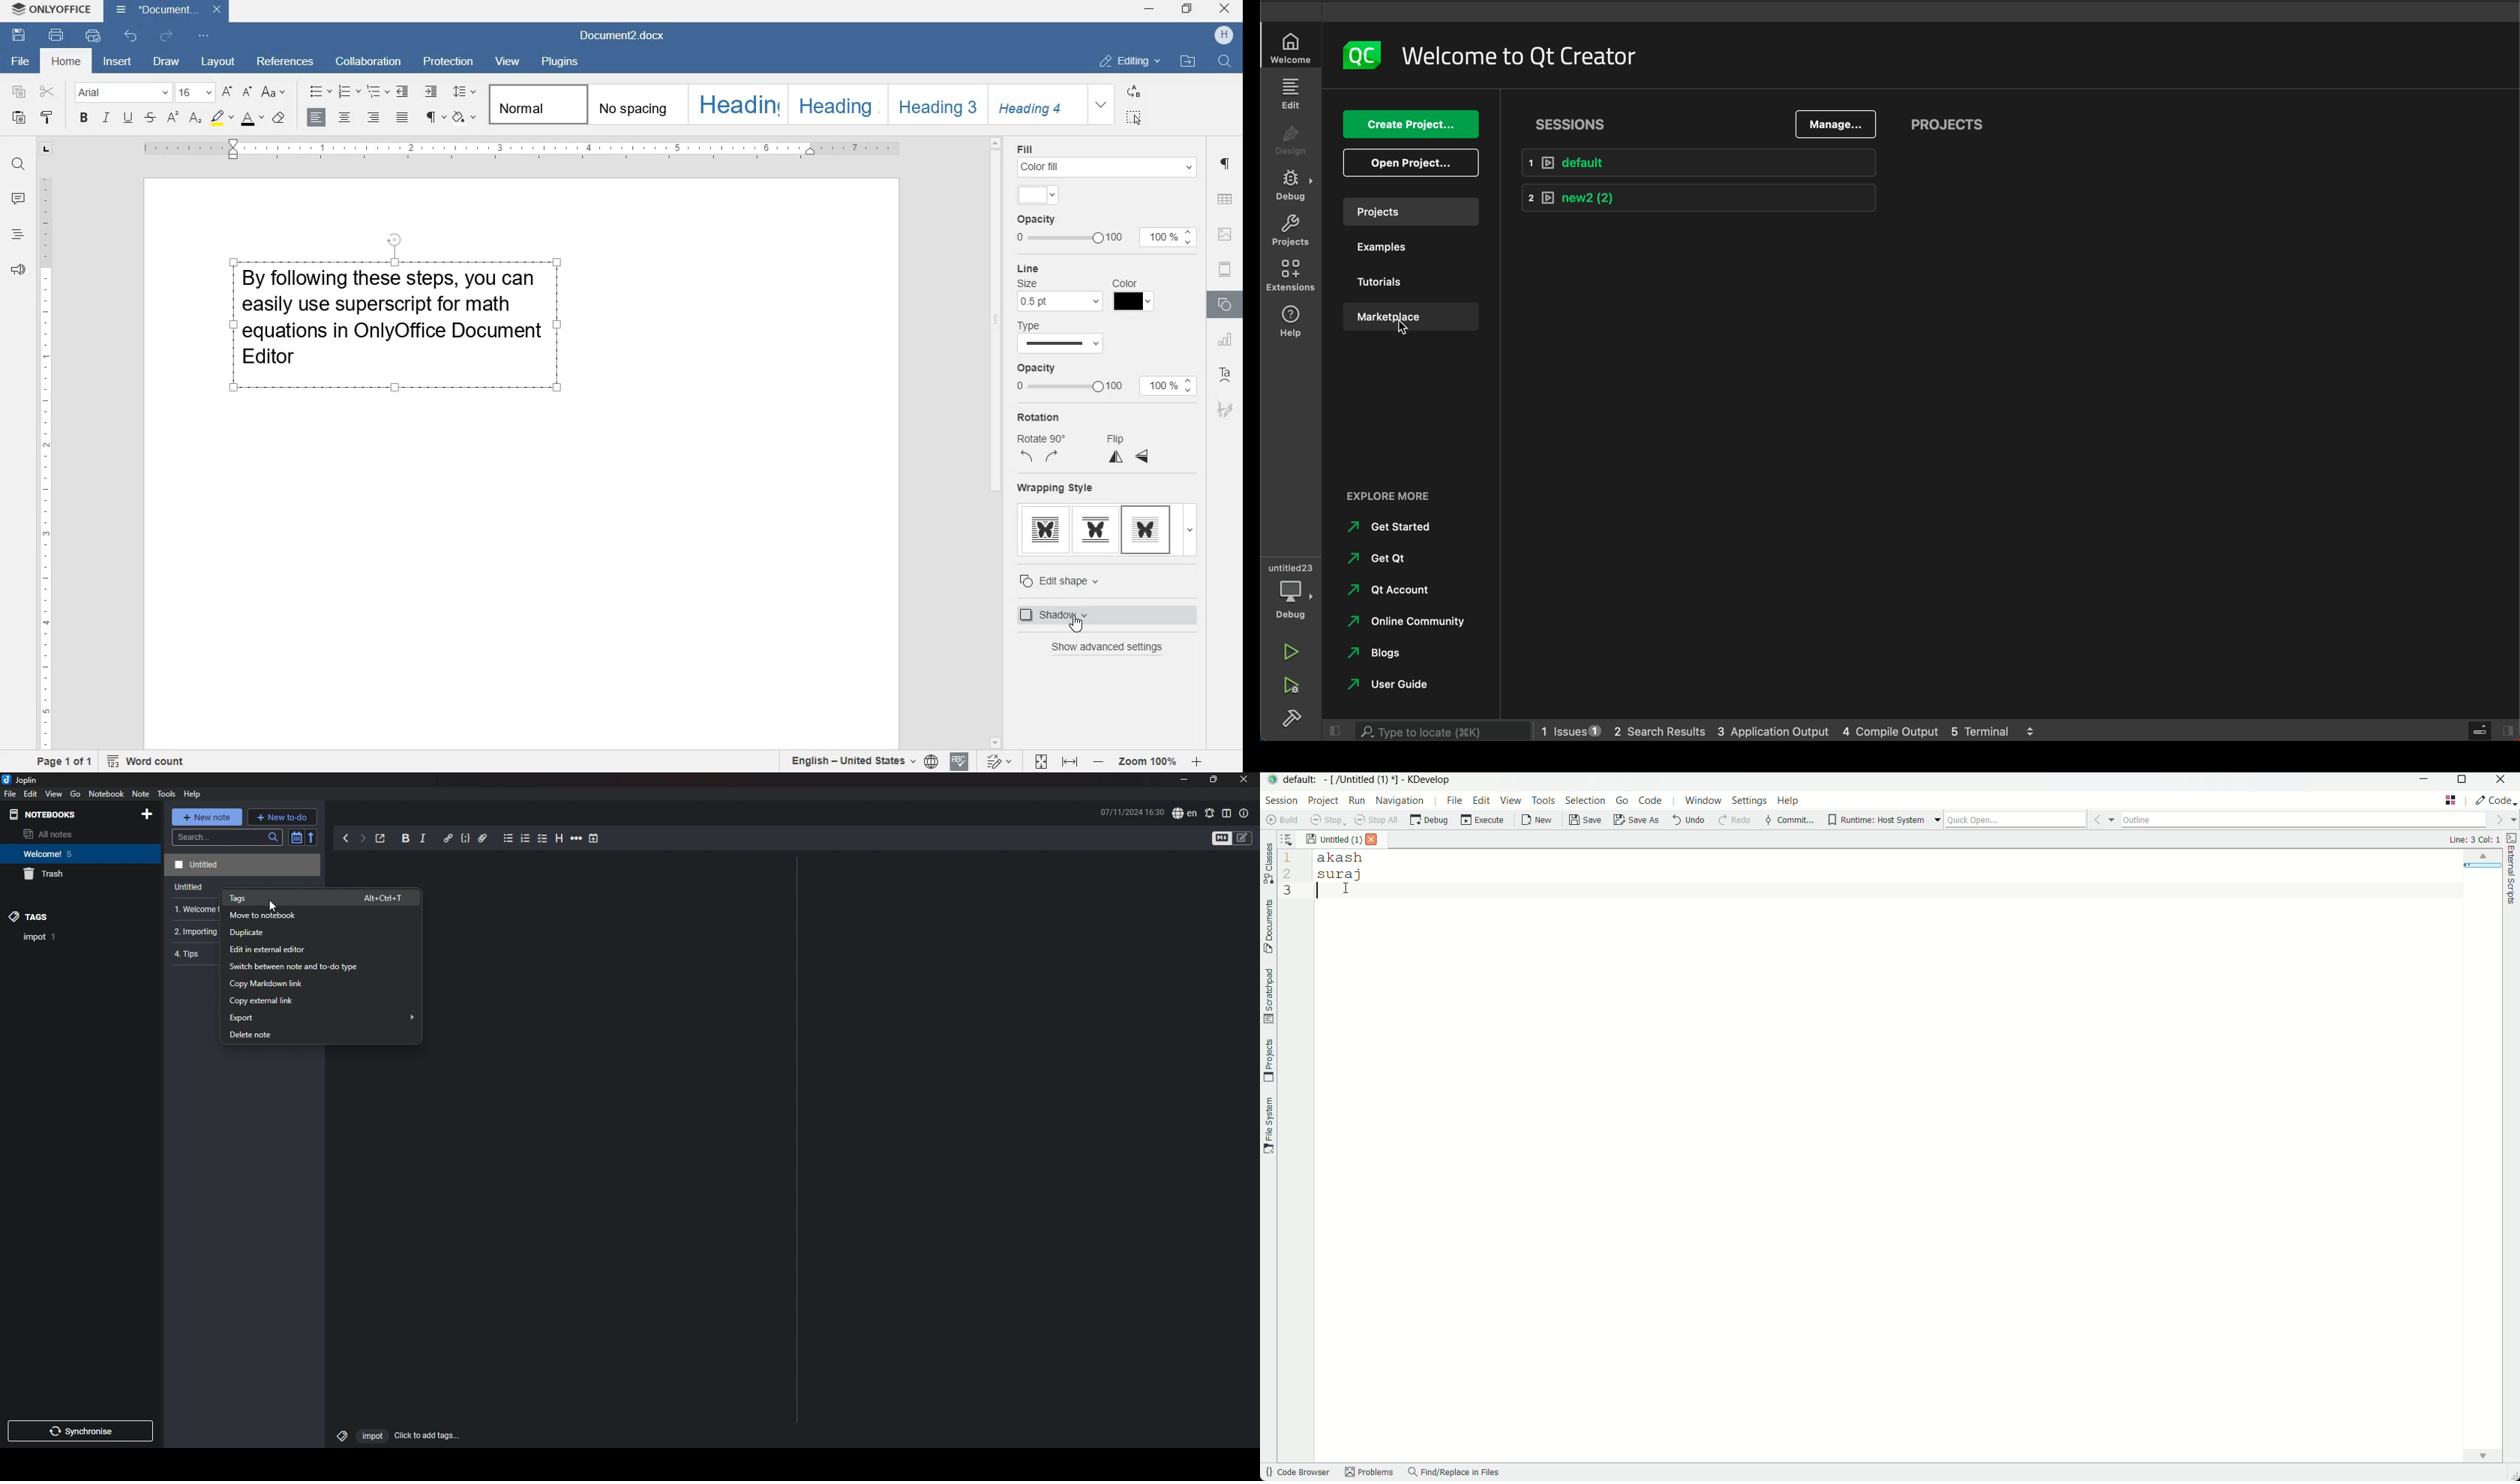  Describe the element at coordinates (192, 932) in the screenshot. I see `2. Importing` at that location.